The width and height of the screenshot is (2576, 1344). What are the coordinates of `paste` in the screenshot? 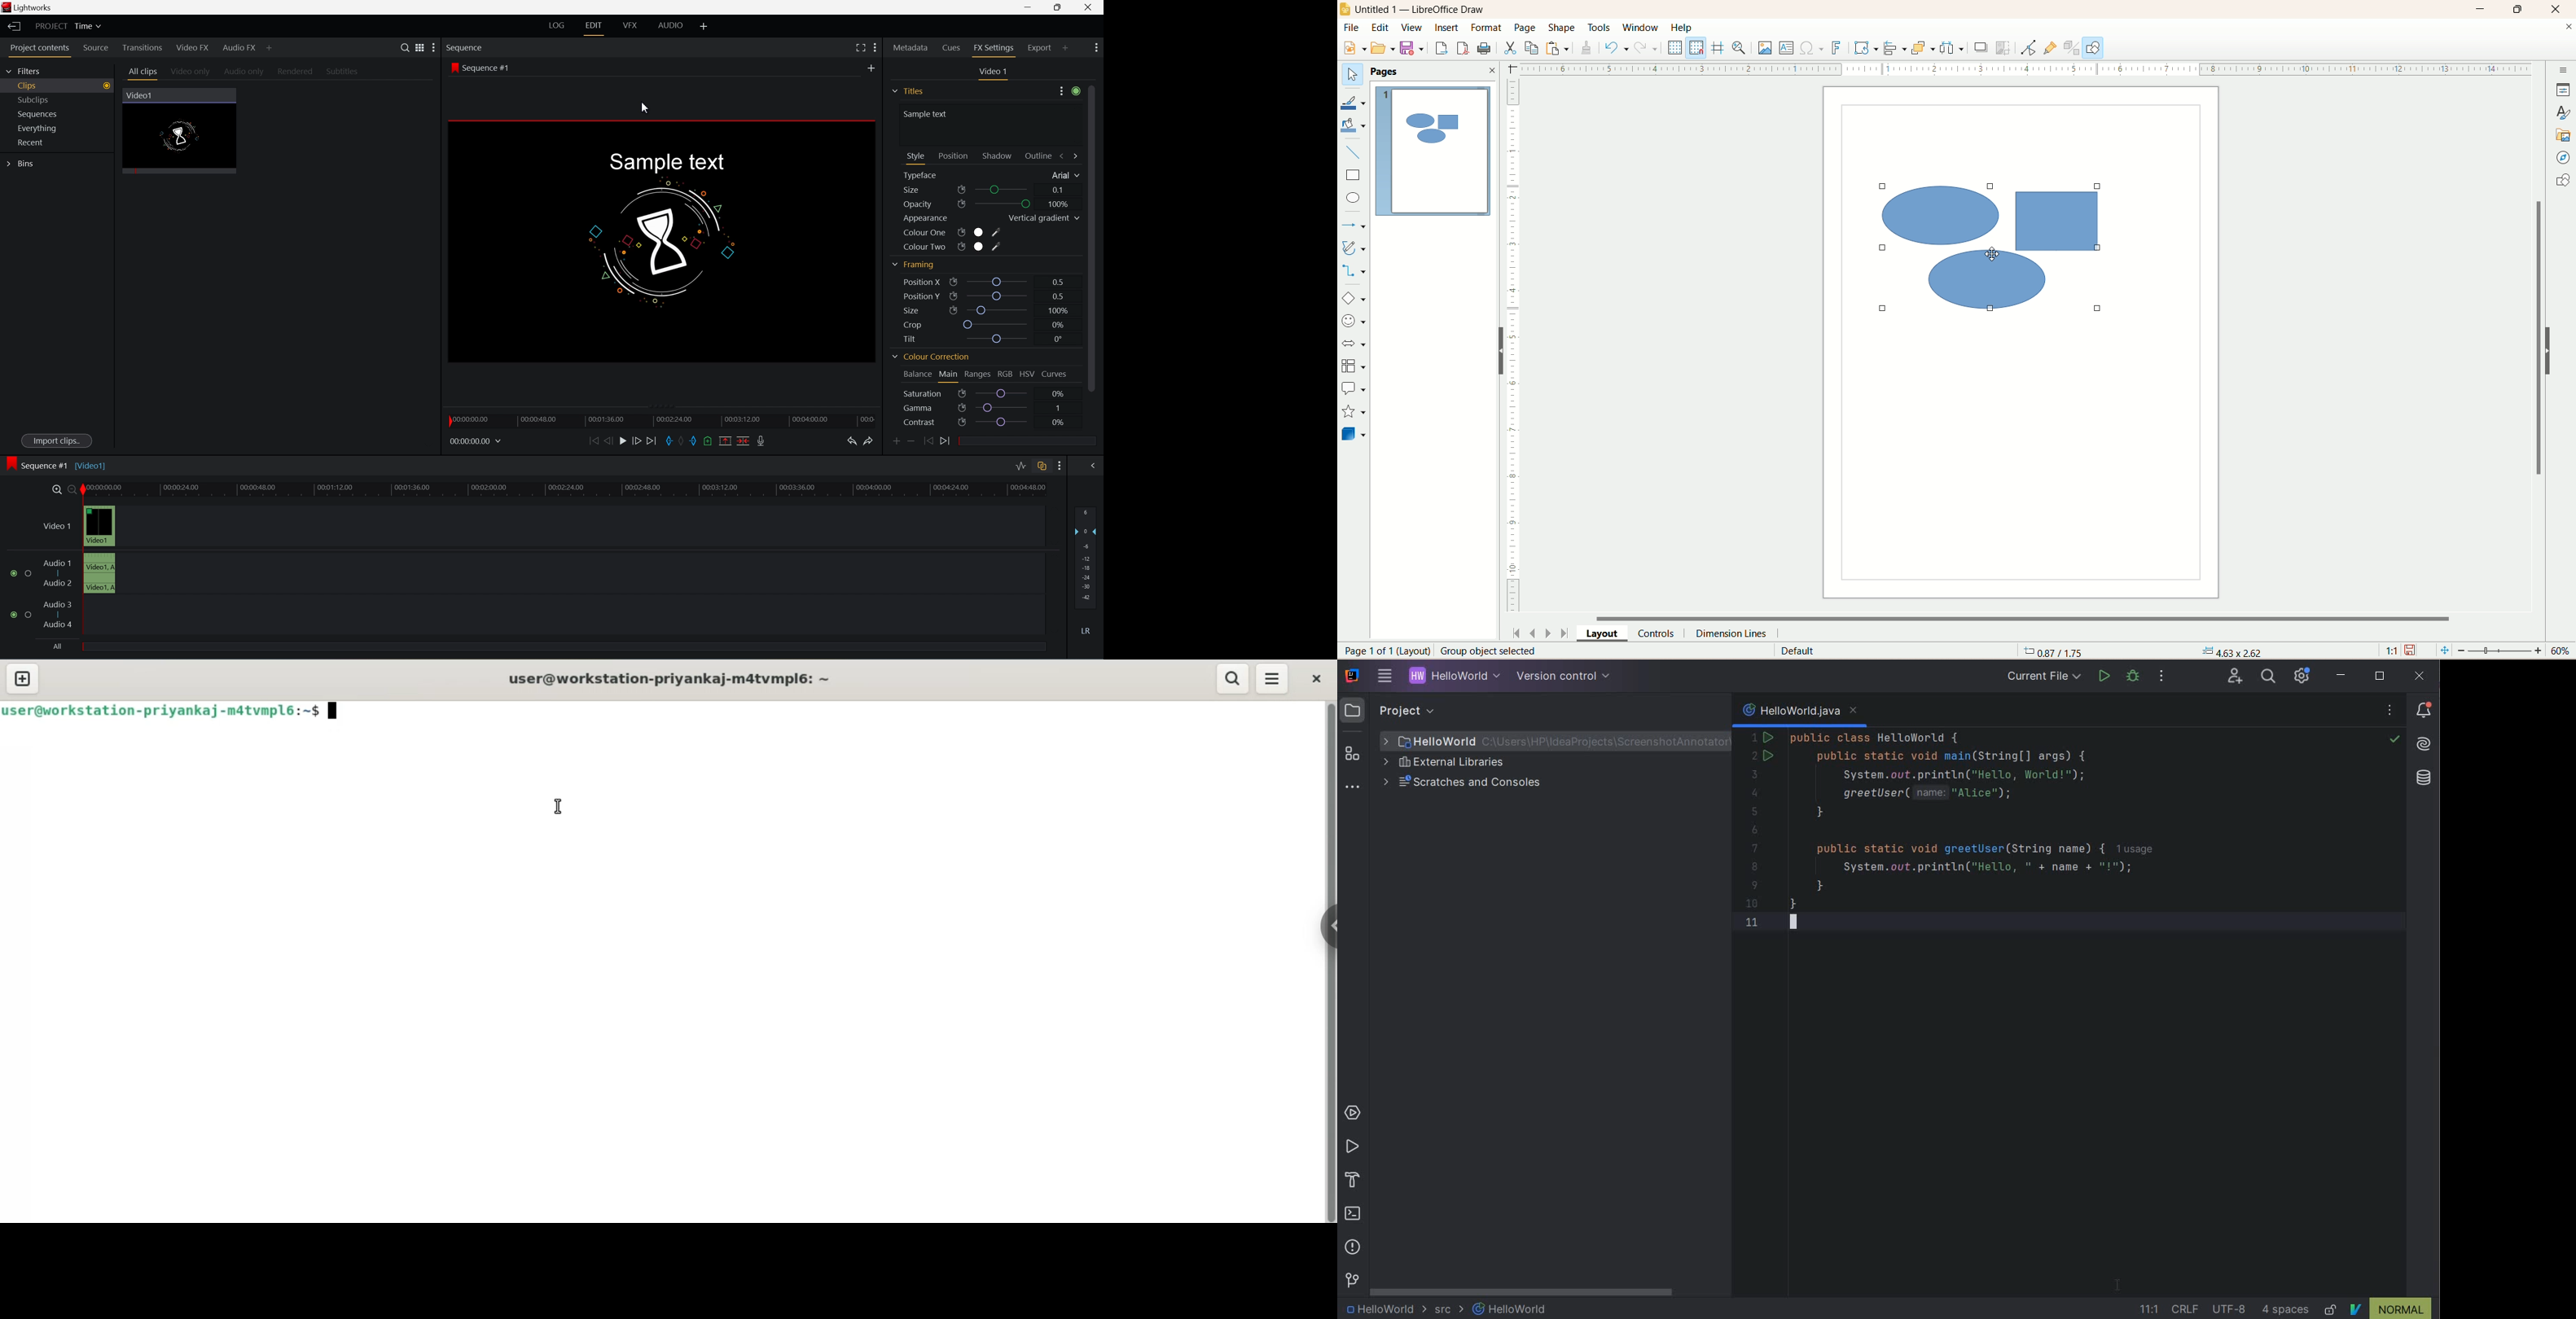 It's located at (1557, 46).